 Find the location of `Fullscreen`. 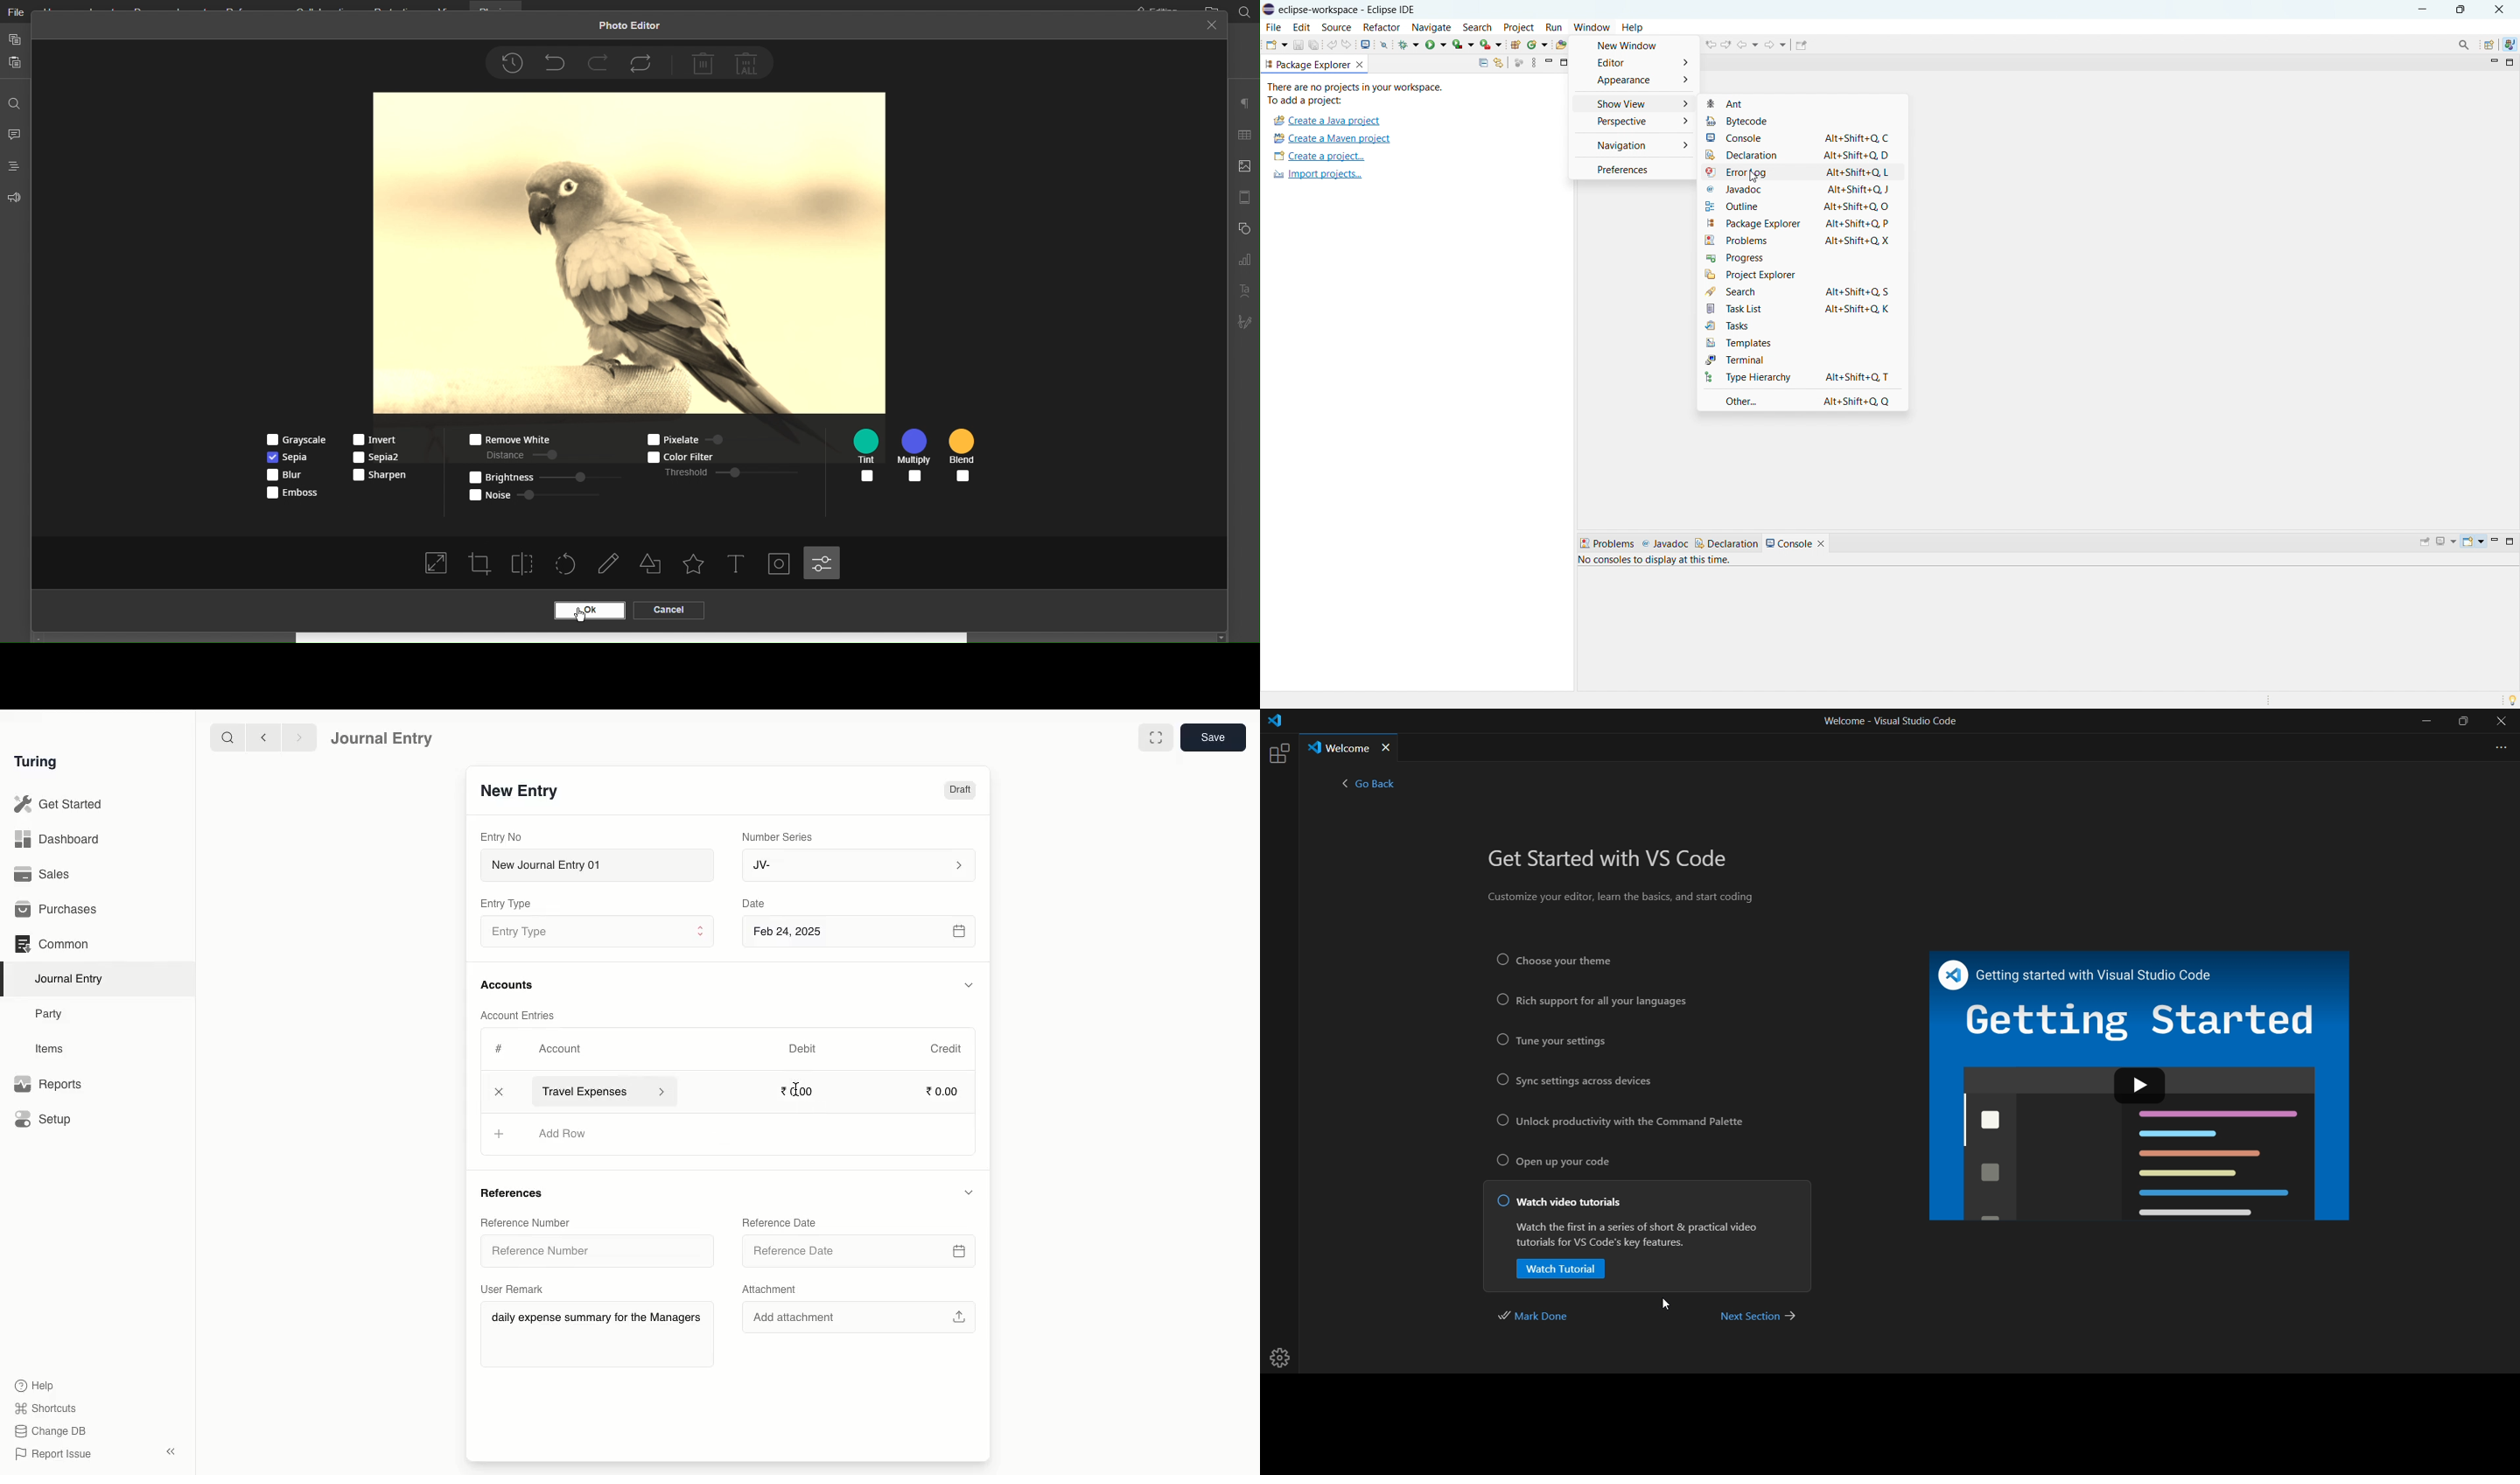

Fullscreen is located at coordinates (435, 565).